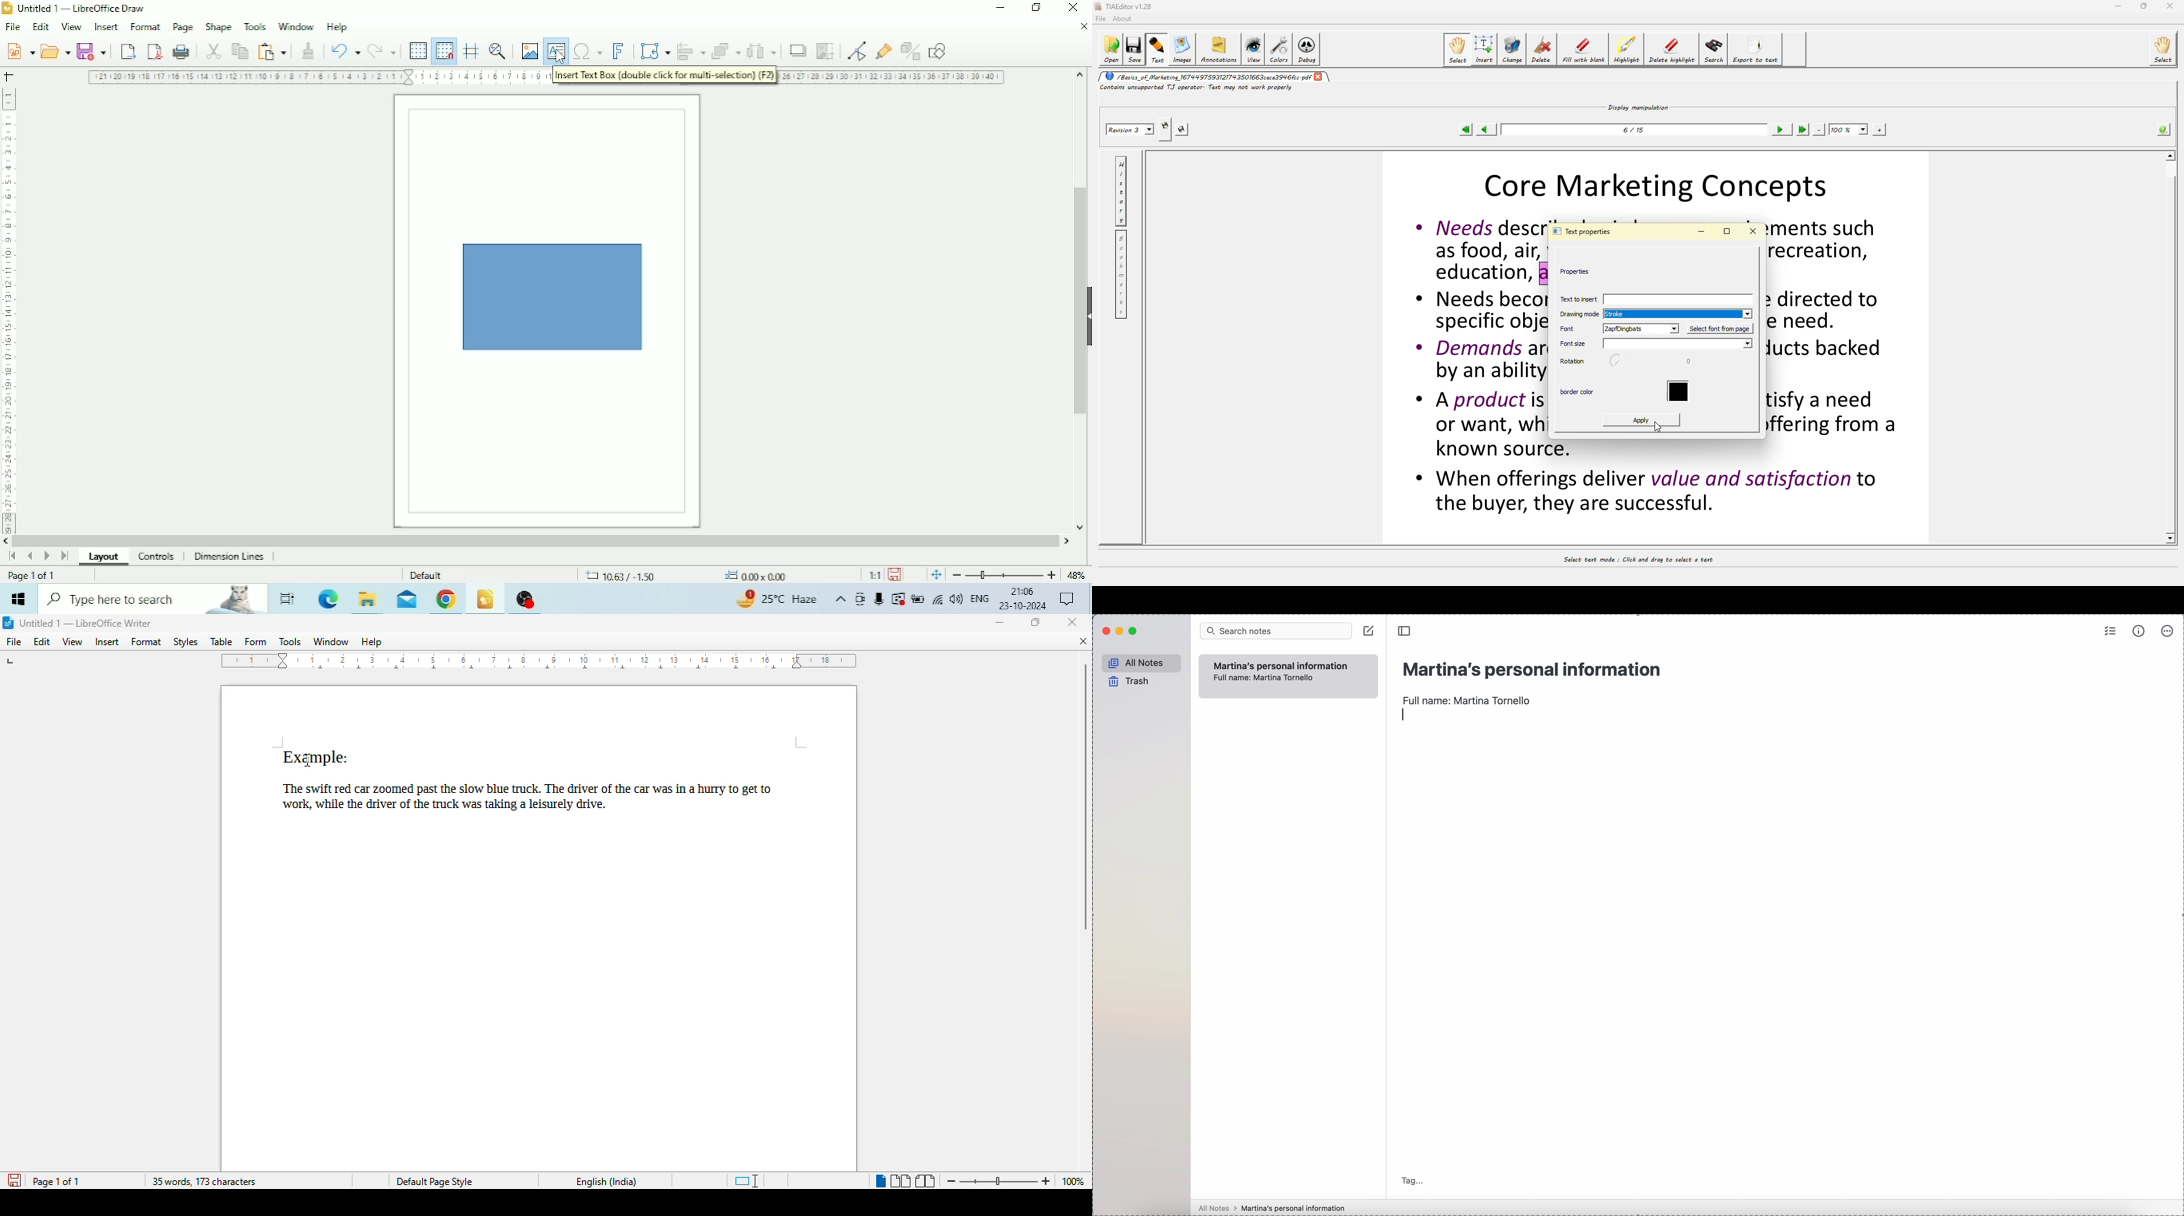 This screenshot has width=2184, height=1232. I want to click on Paste, so click(272, 52).